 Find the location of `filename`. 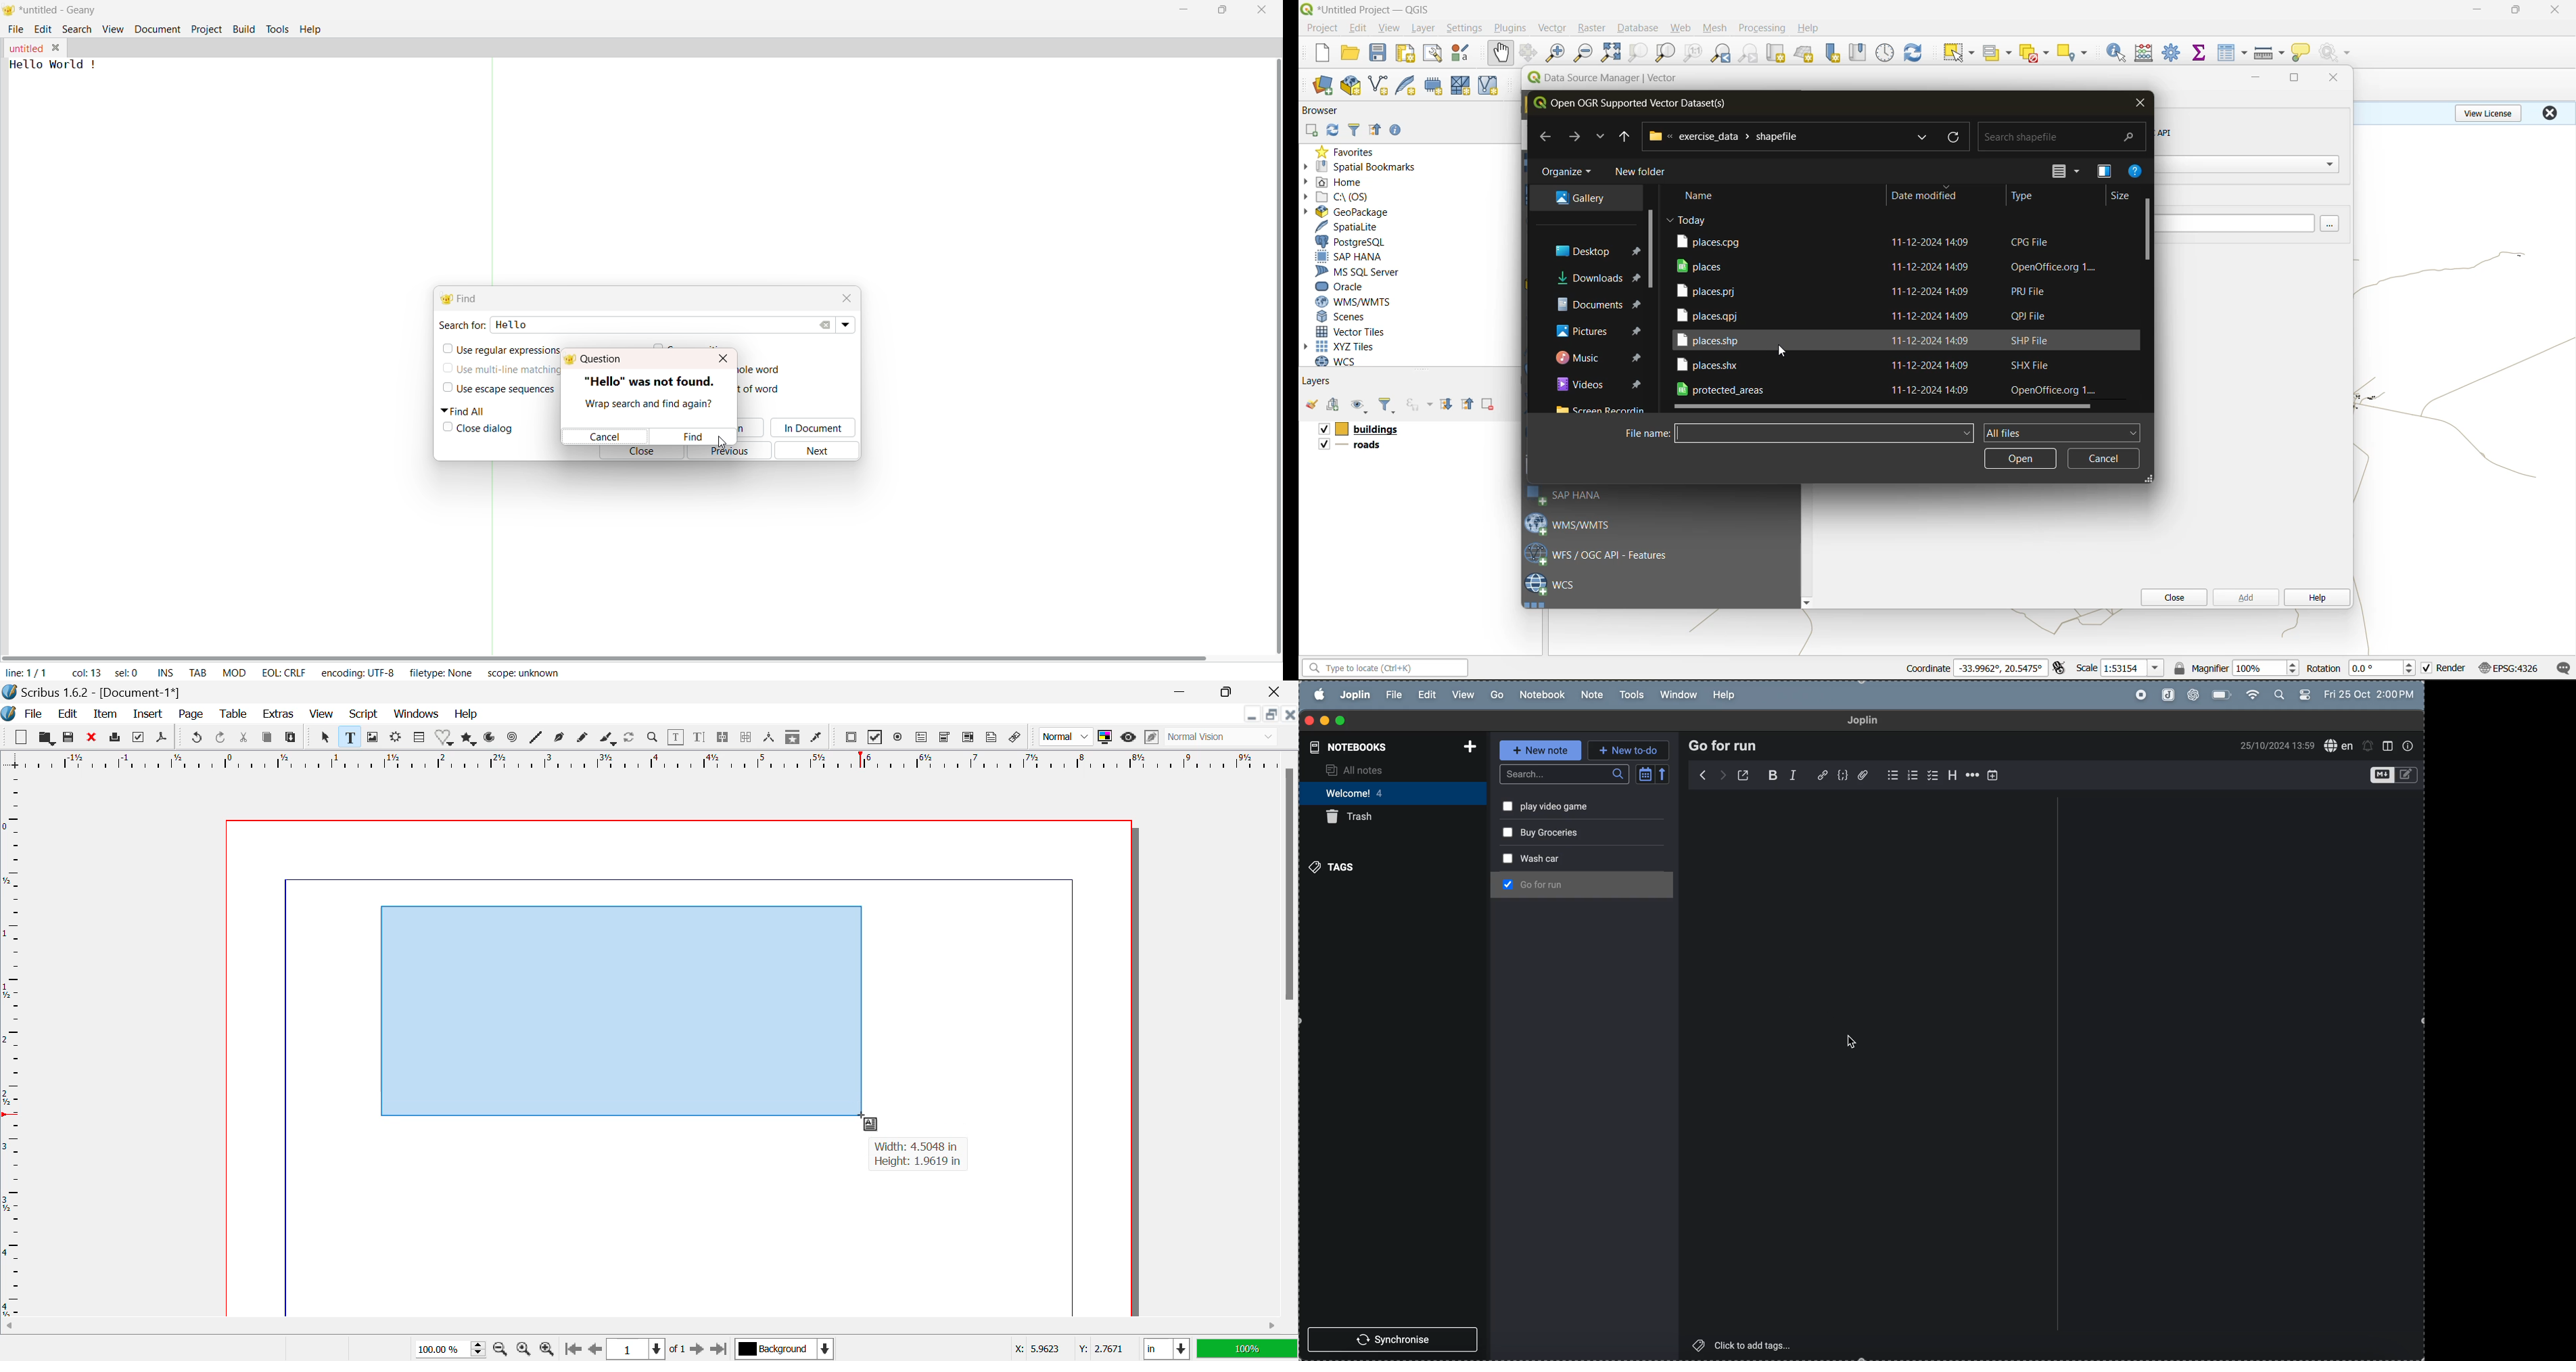

filename is located at coordinates (1645, 433).